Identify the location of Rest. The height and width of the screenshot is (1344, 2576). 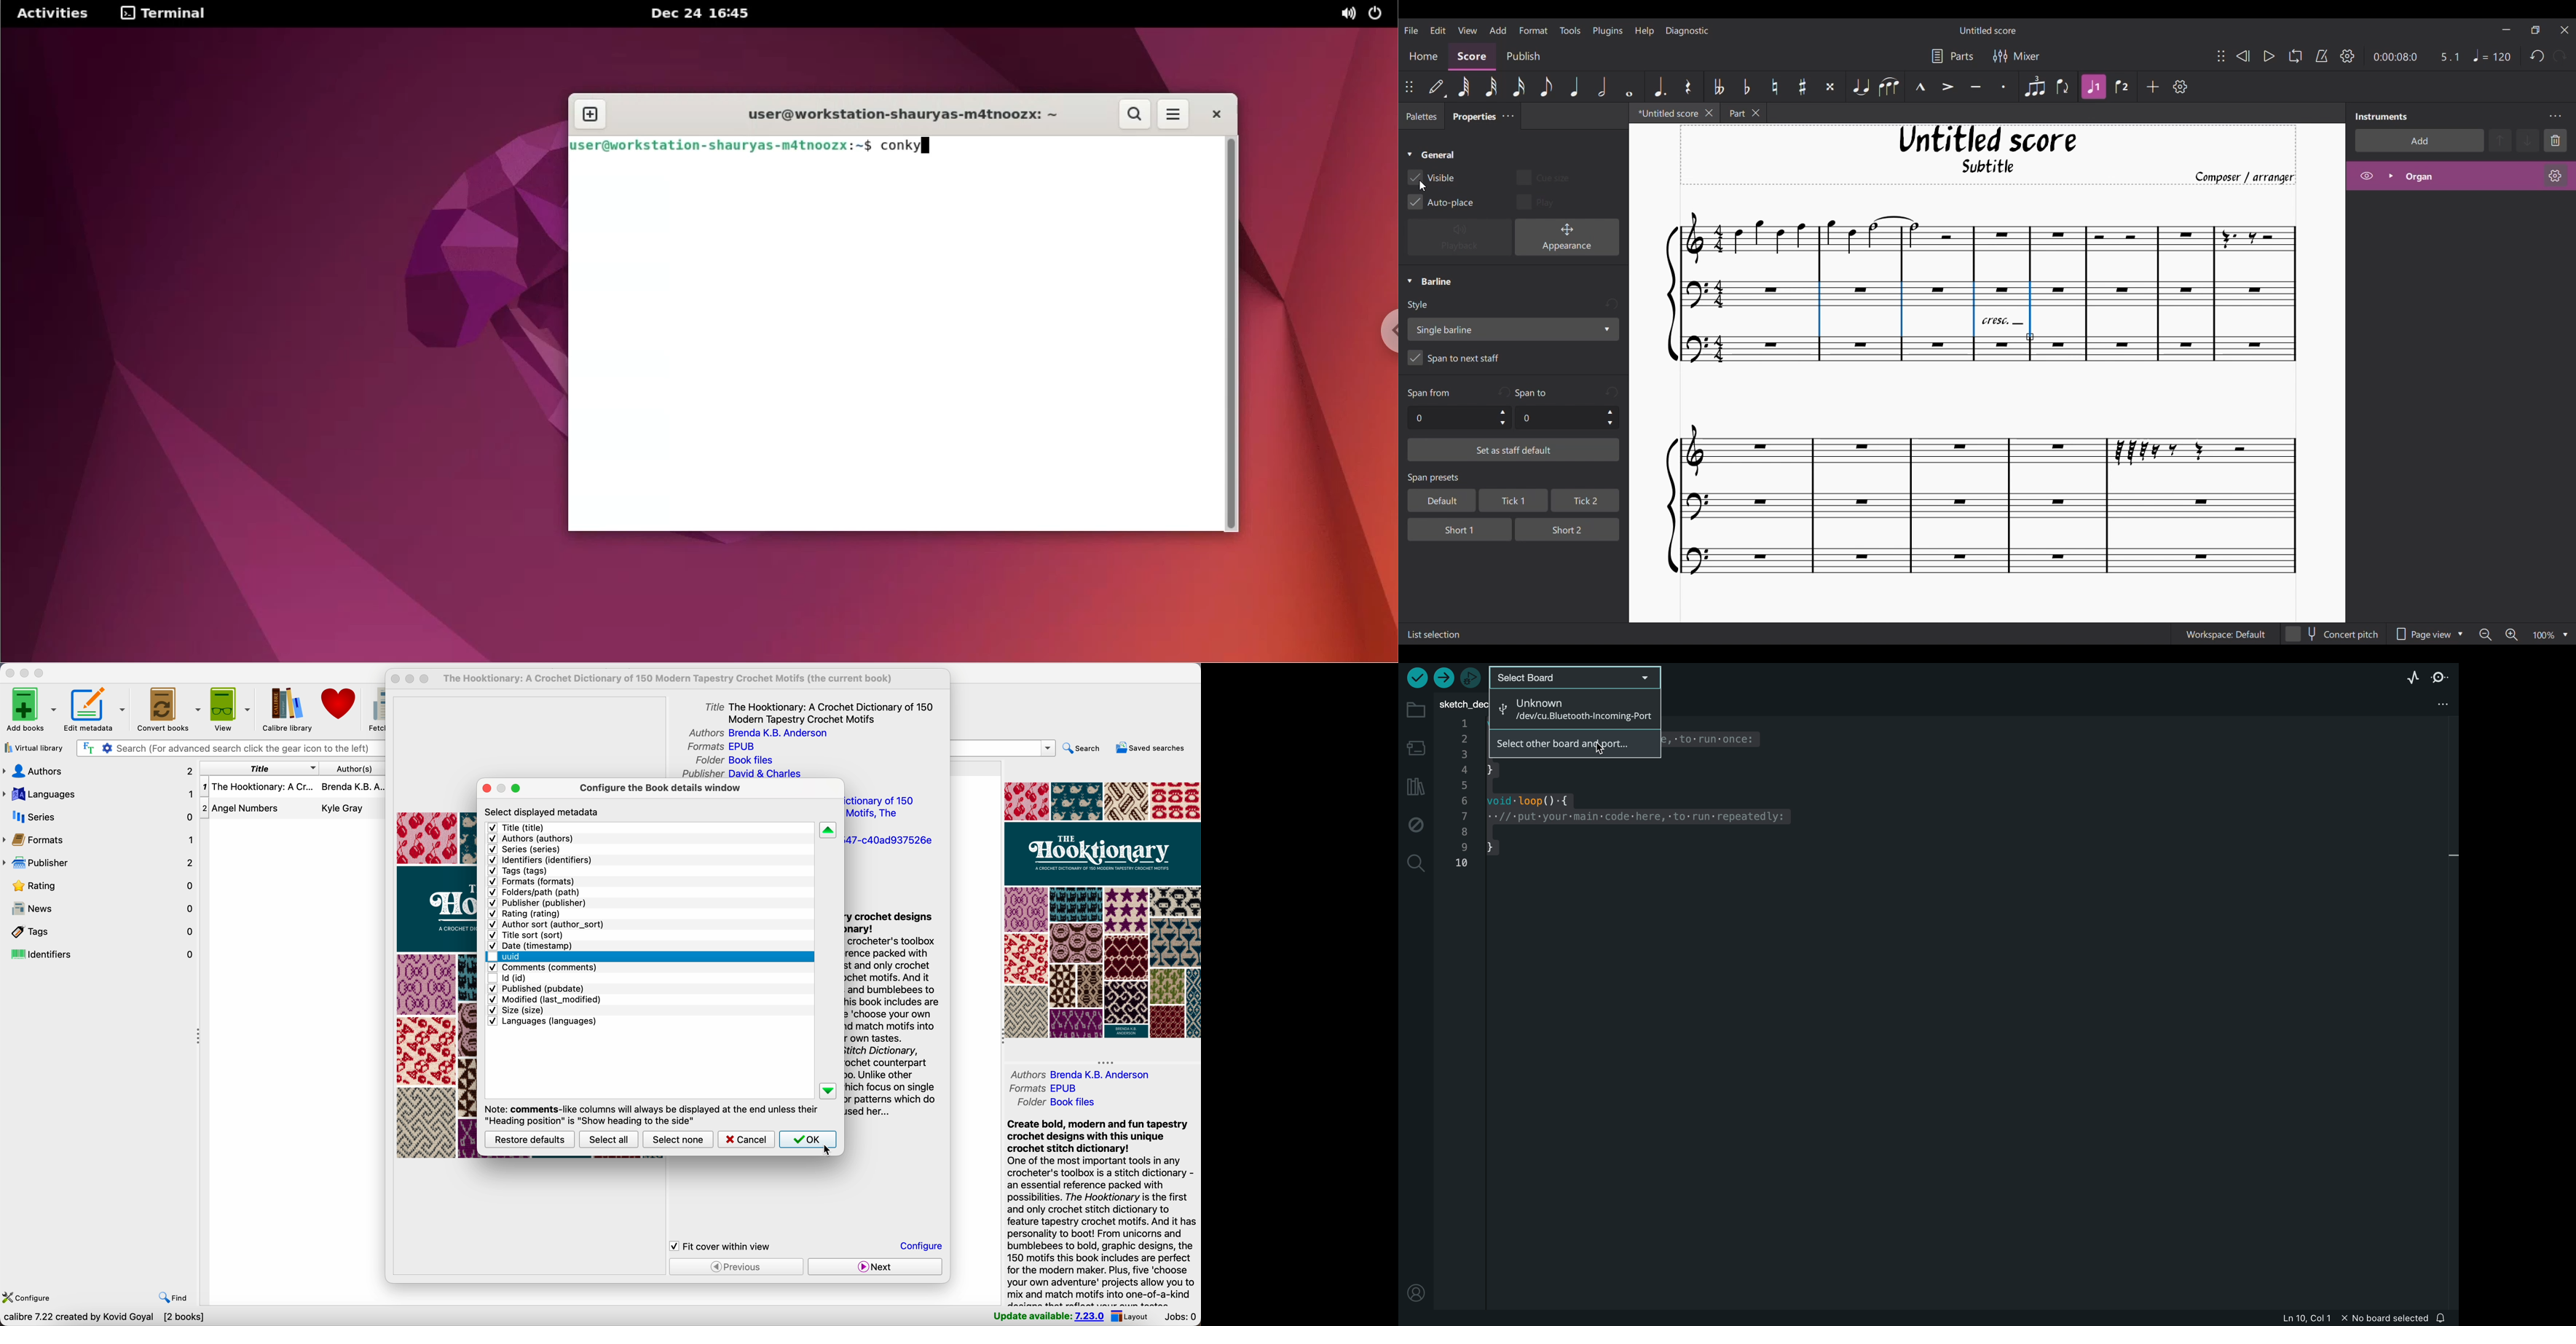
(1688, 87).